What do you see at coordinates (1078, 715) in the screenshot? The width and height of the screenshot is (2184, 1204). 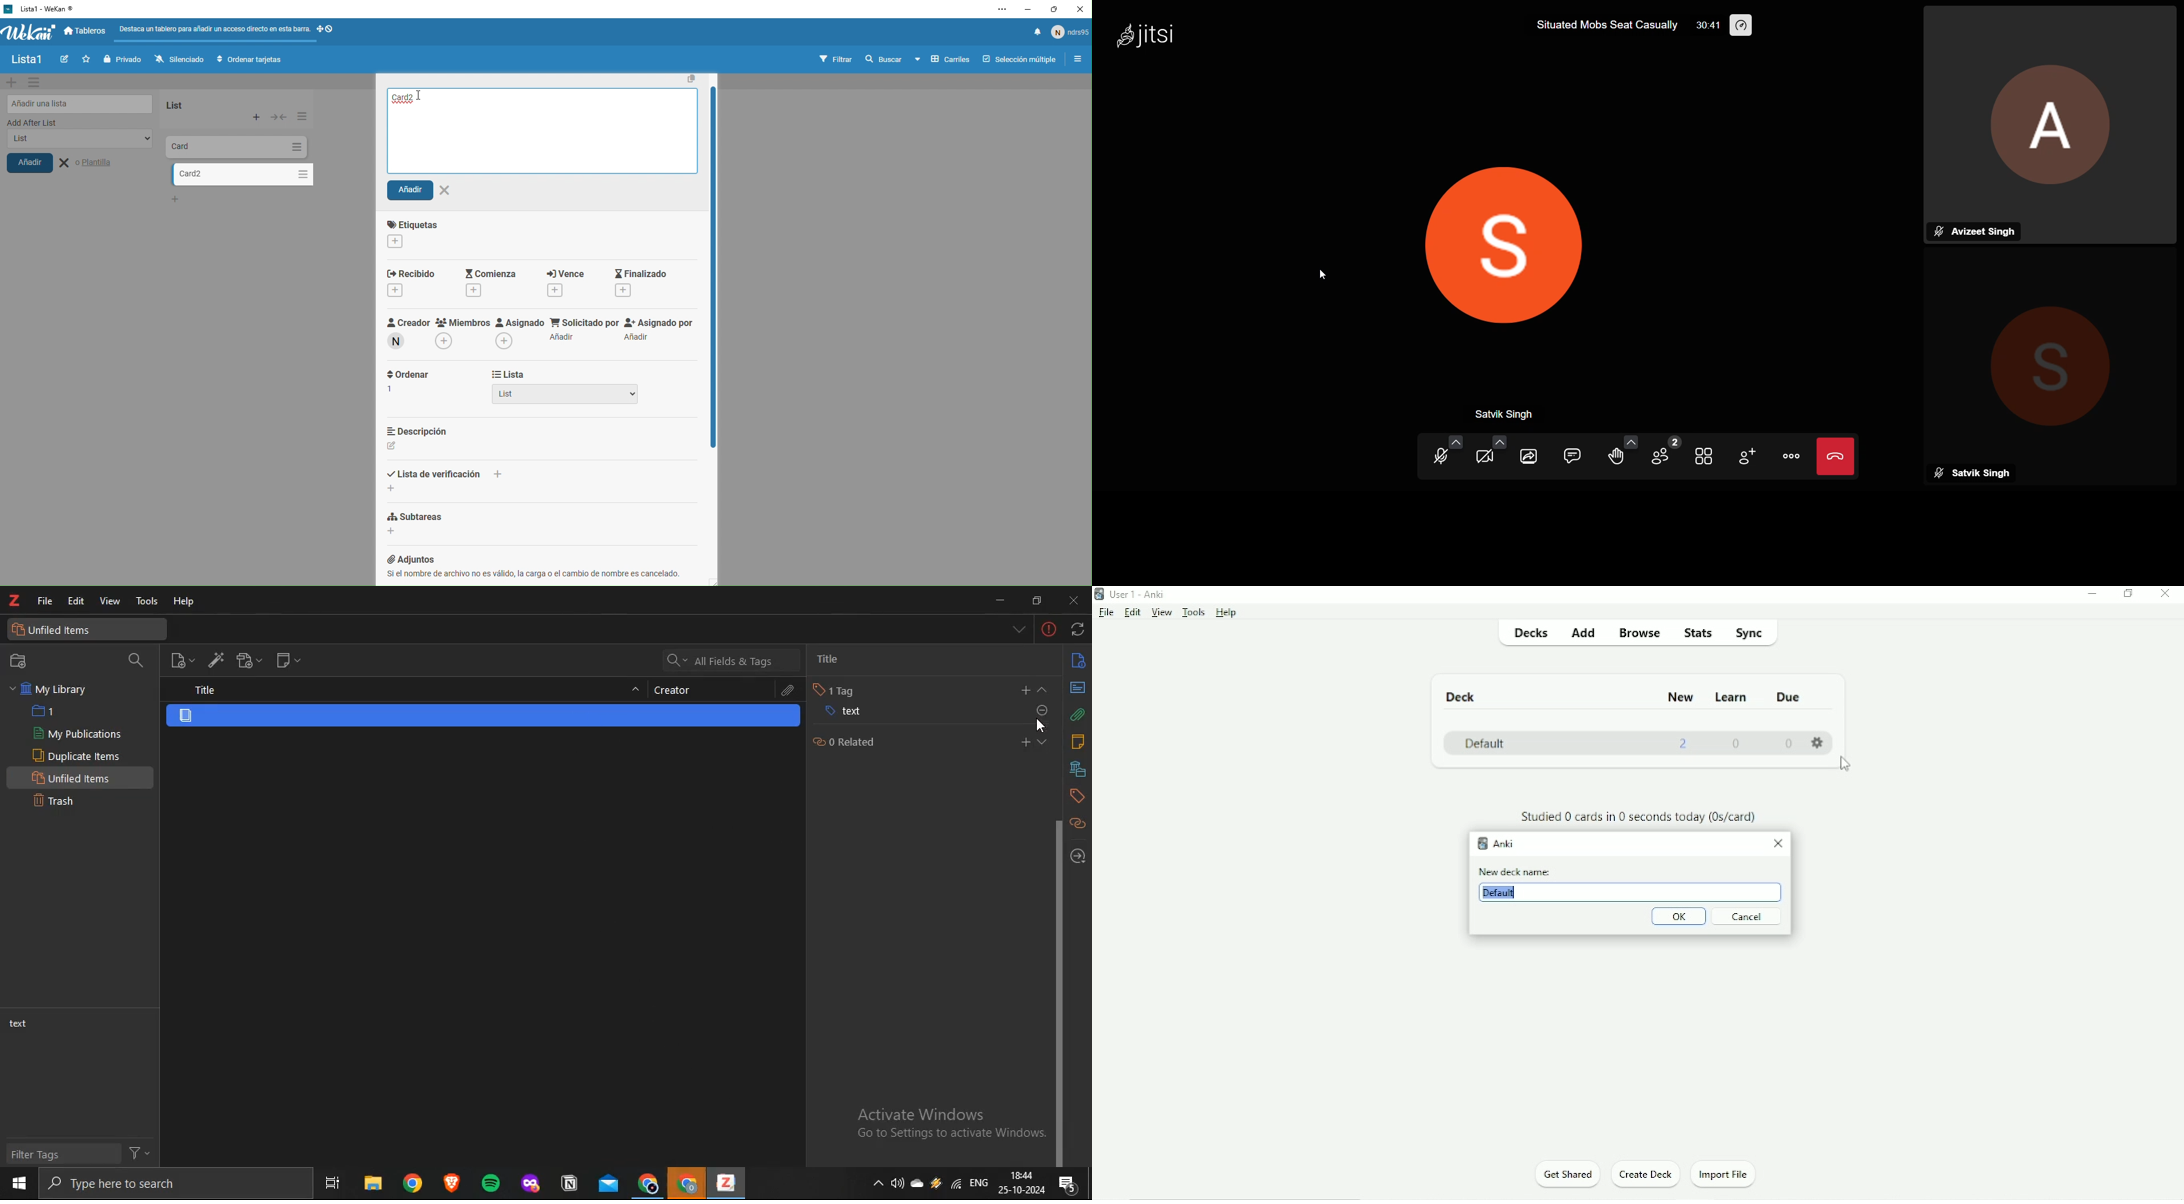 I see `attachments` at bounding box center [1078, 715].